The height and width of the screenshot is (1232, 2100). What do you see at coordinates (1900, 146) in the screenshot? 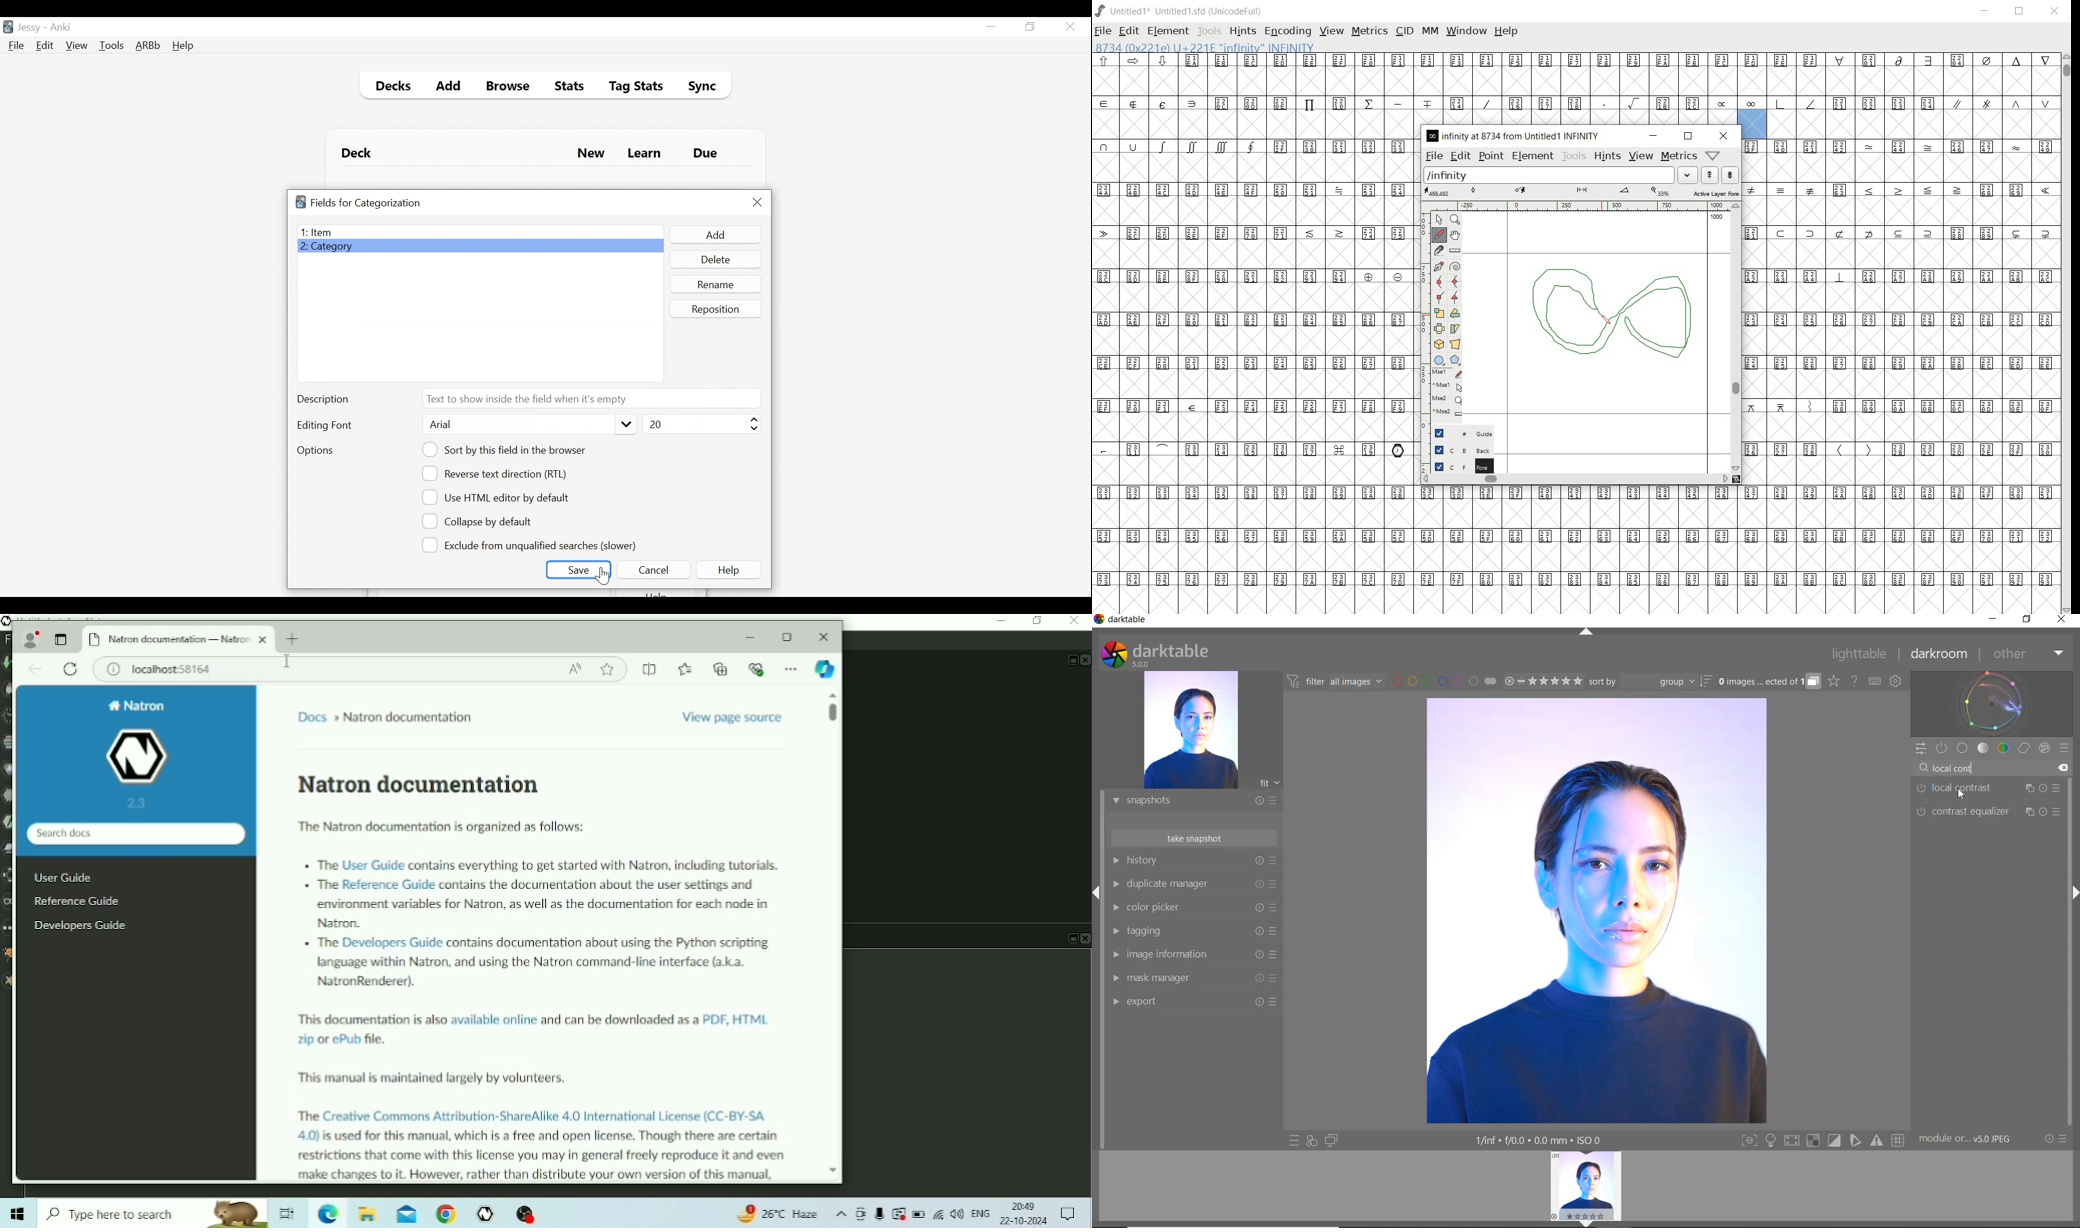
I see `symbol` at bounding box center [1900, 146].